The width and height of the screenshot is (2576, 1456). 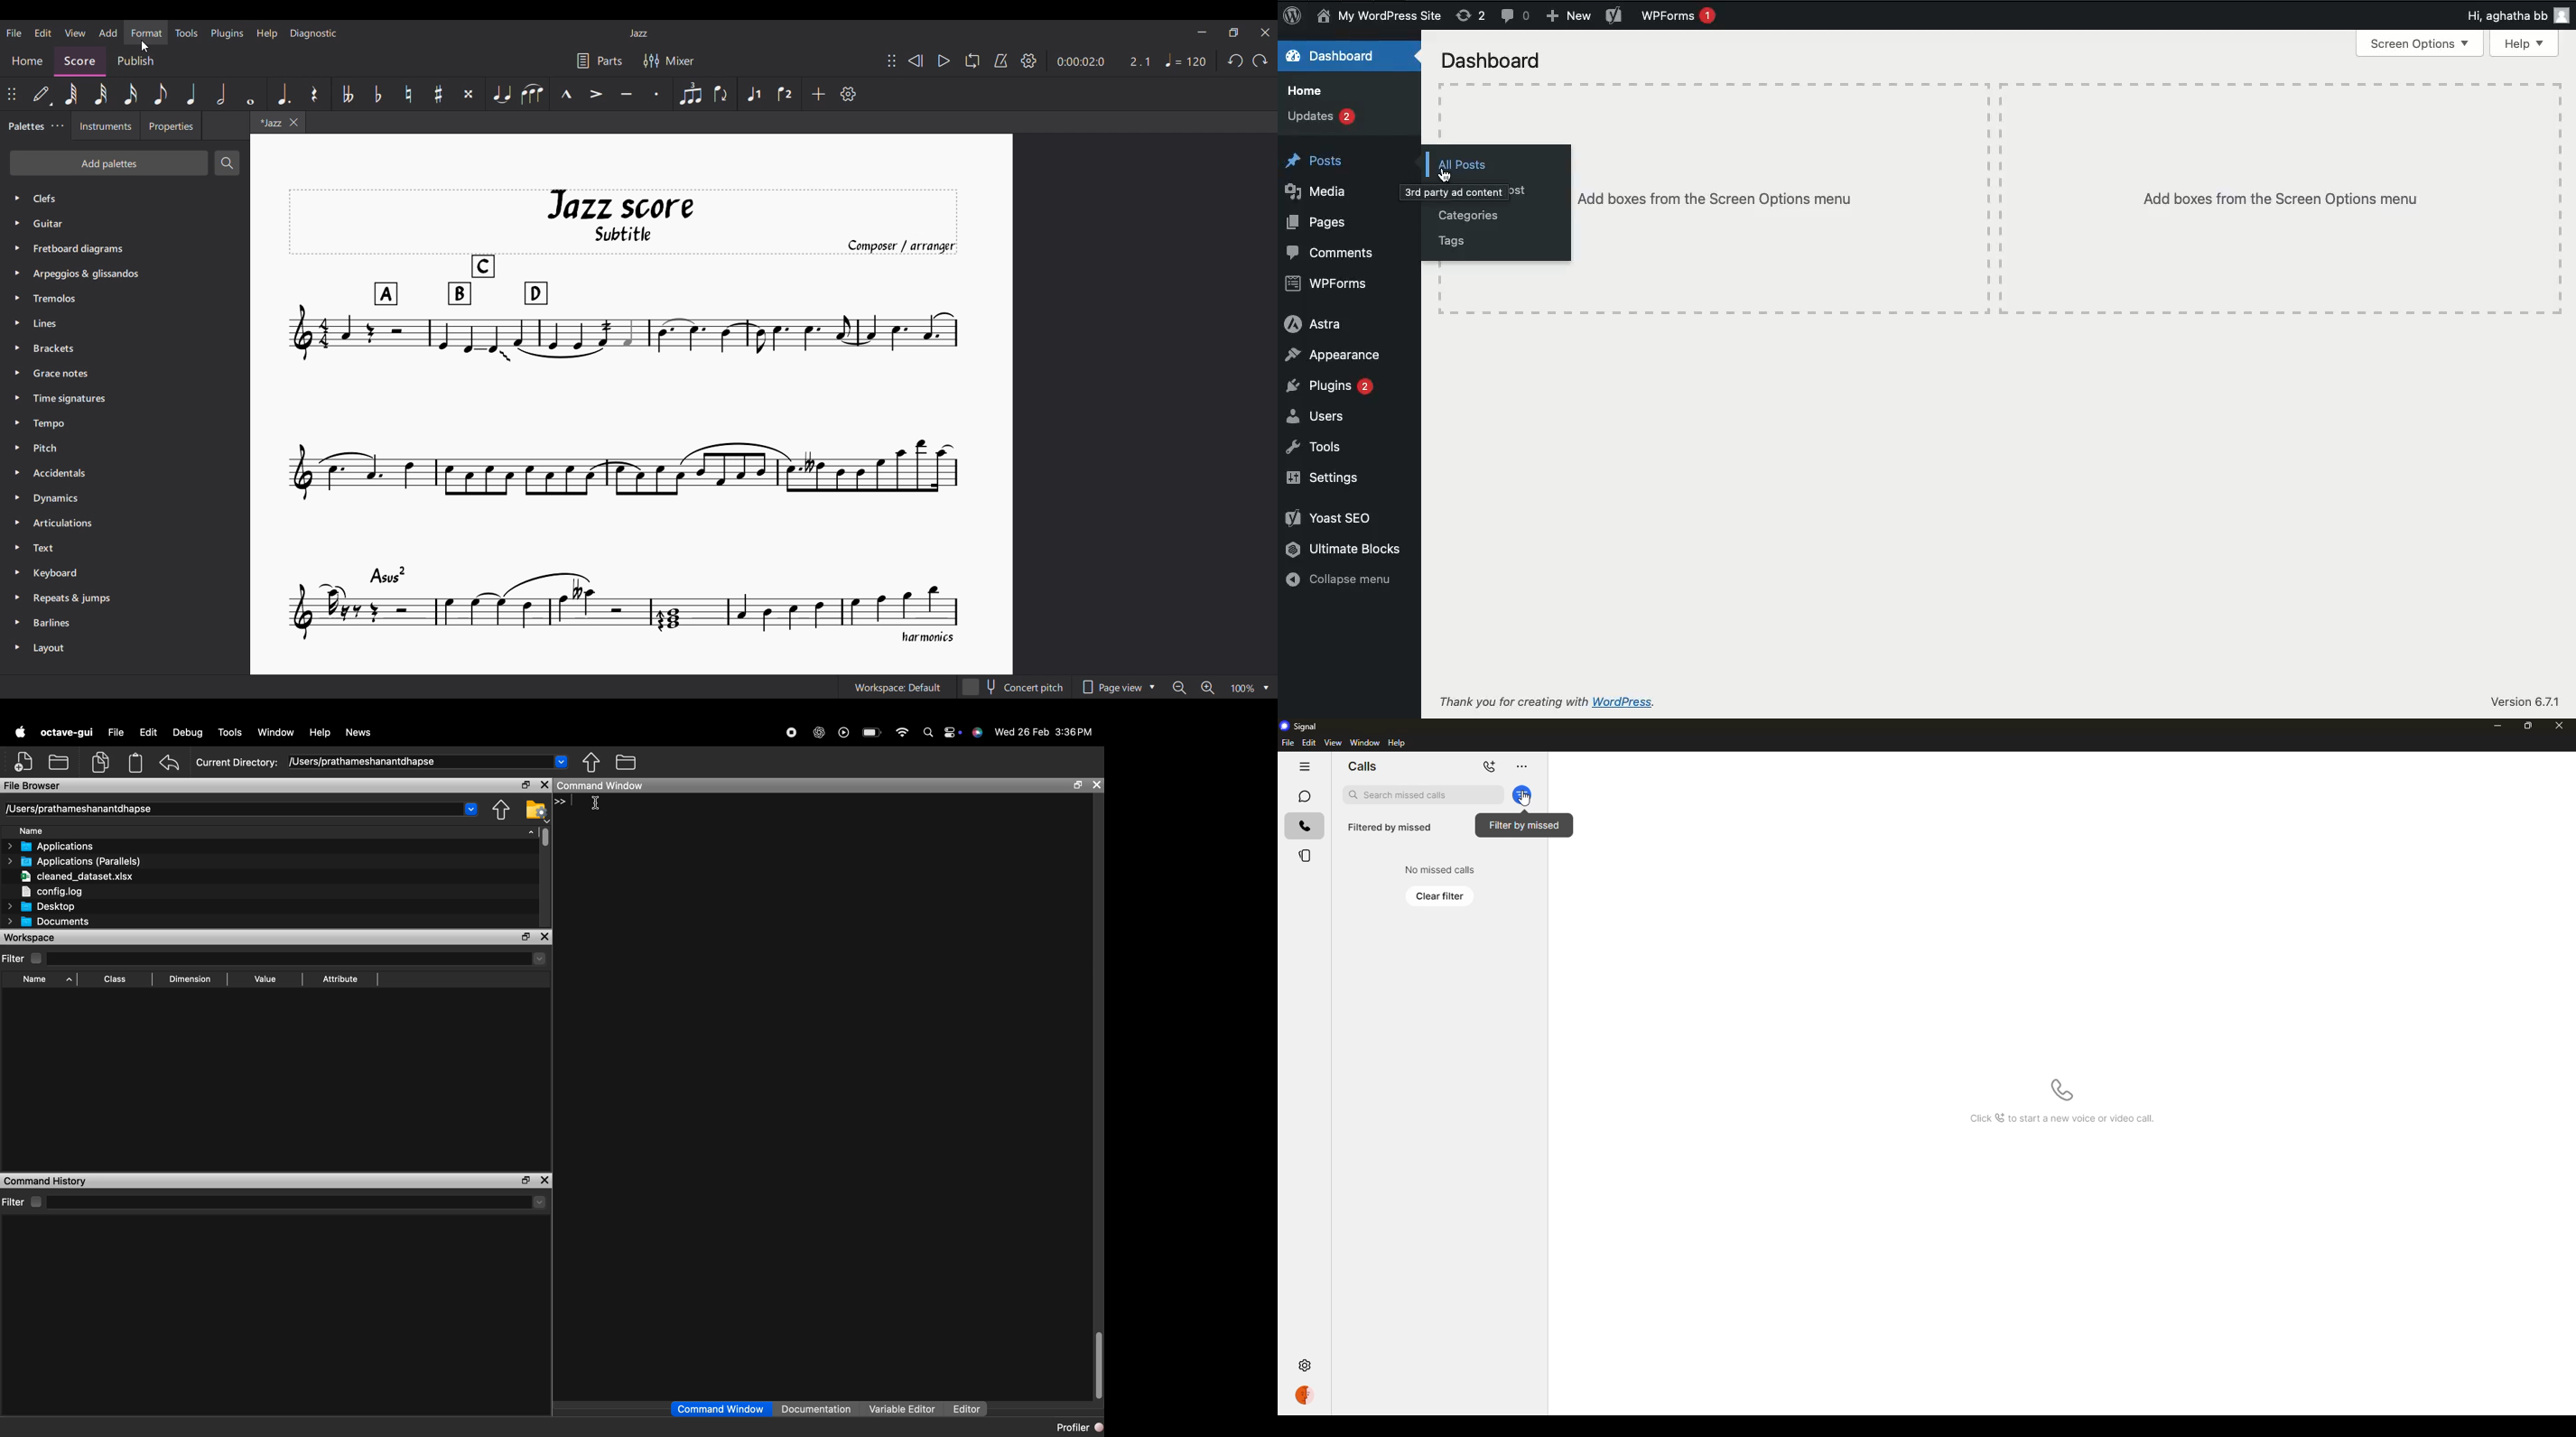 What do you see at coordinates (53, 301) in the screenshot?
I see `Tremolos` at bounding box center [53, 301].